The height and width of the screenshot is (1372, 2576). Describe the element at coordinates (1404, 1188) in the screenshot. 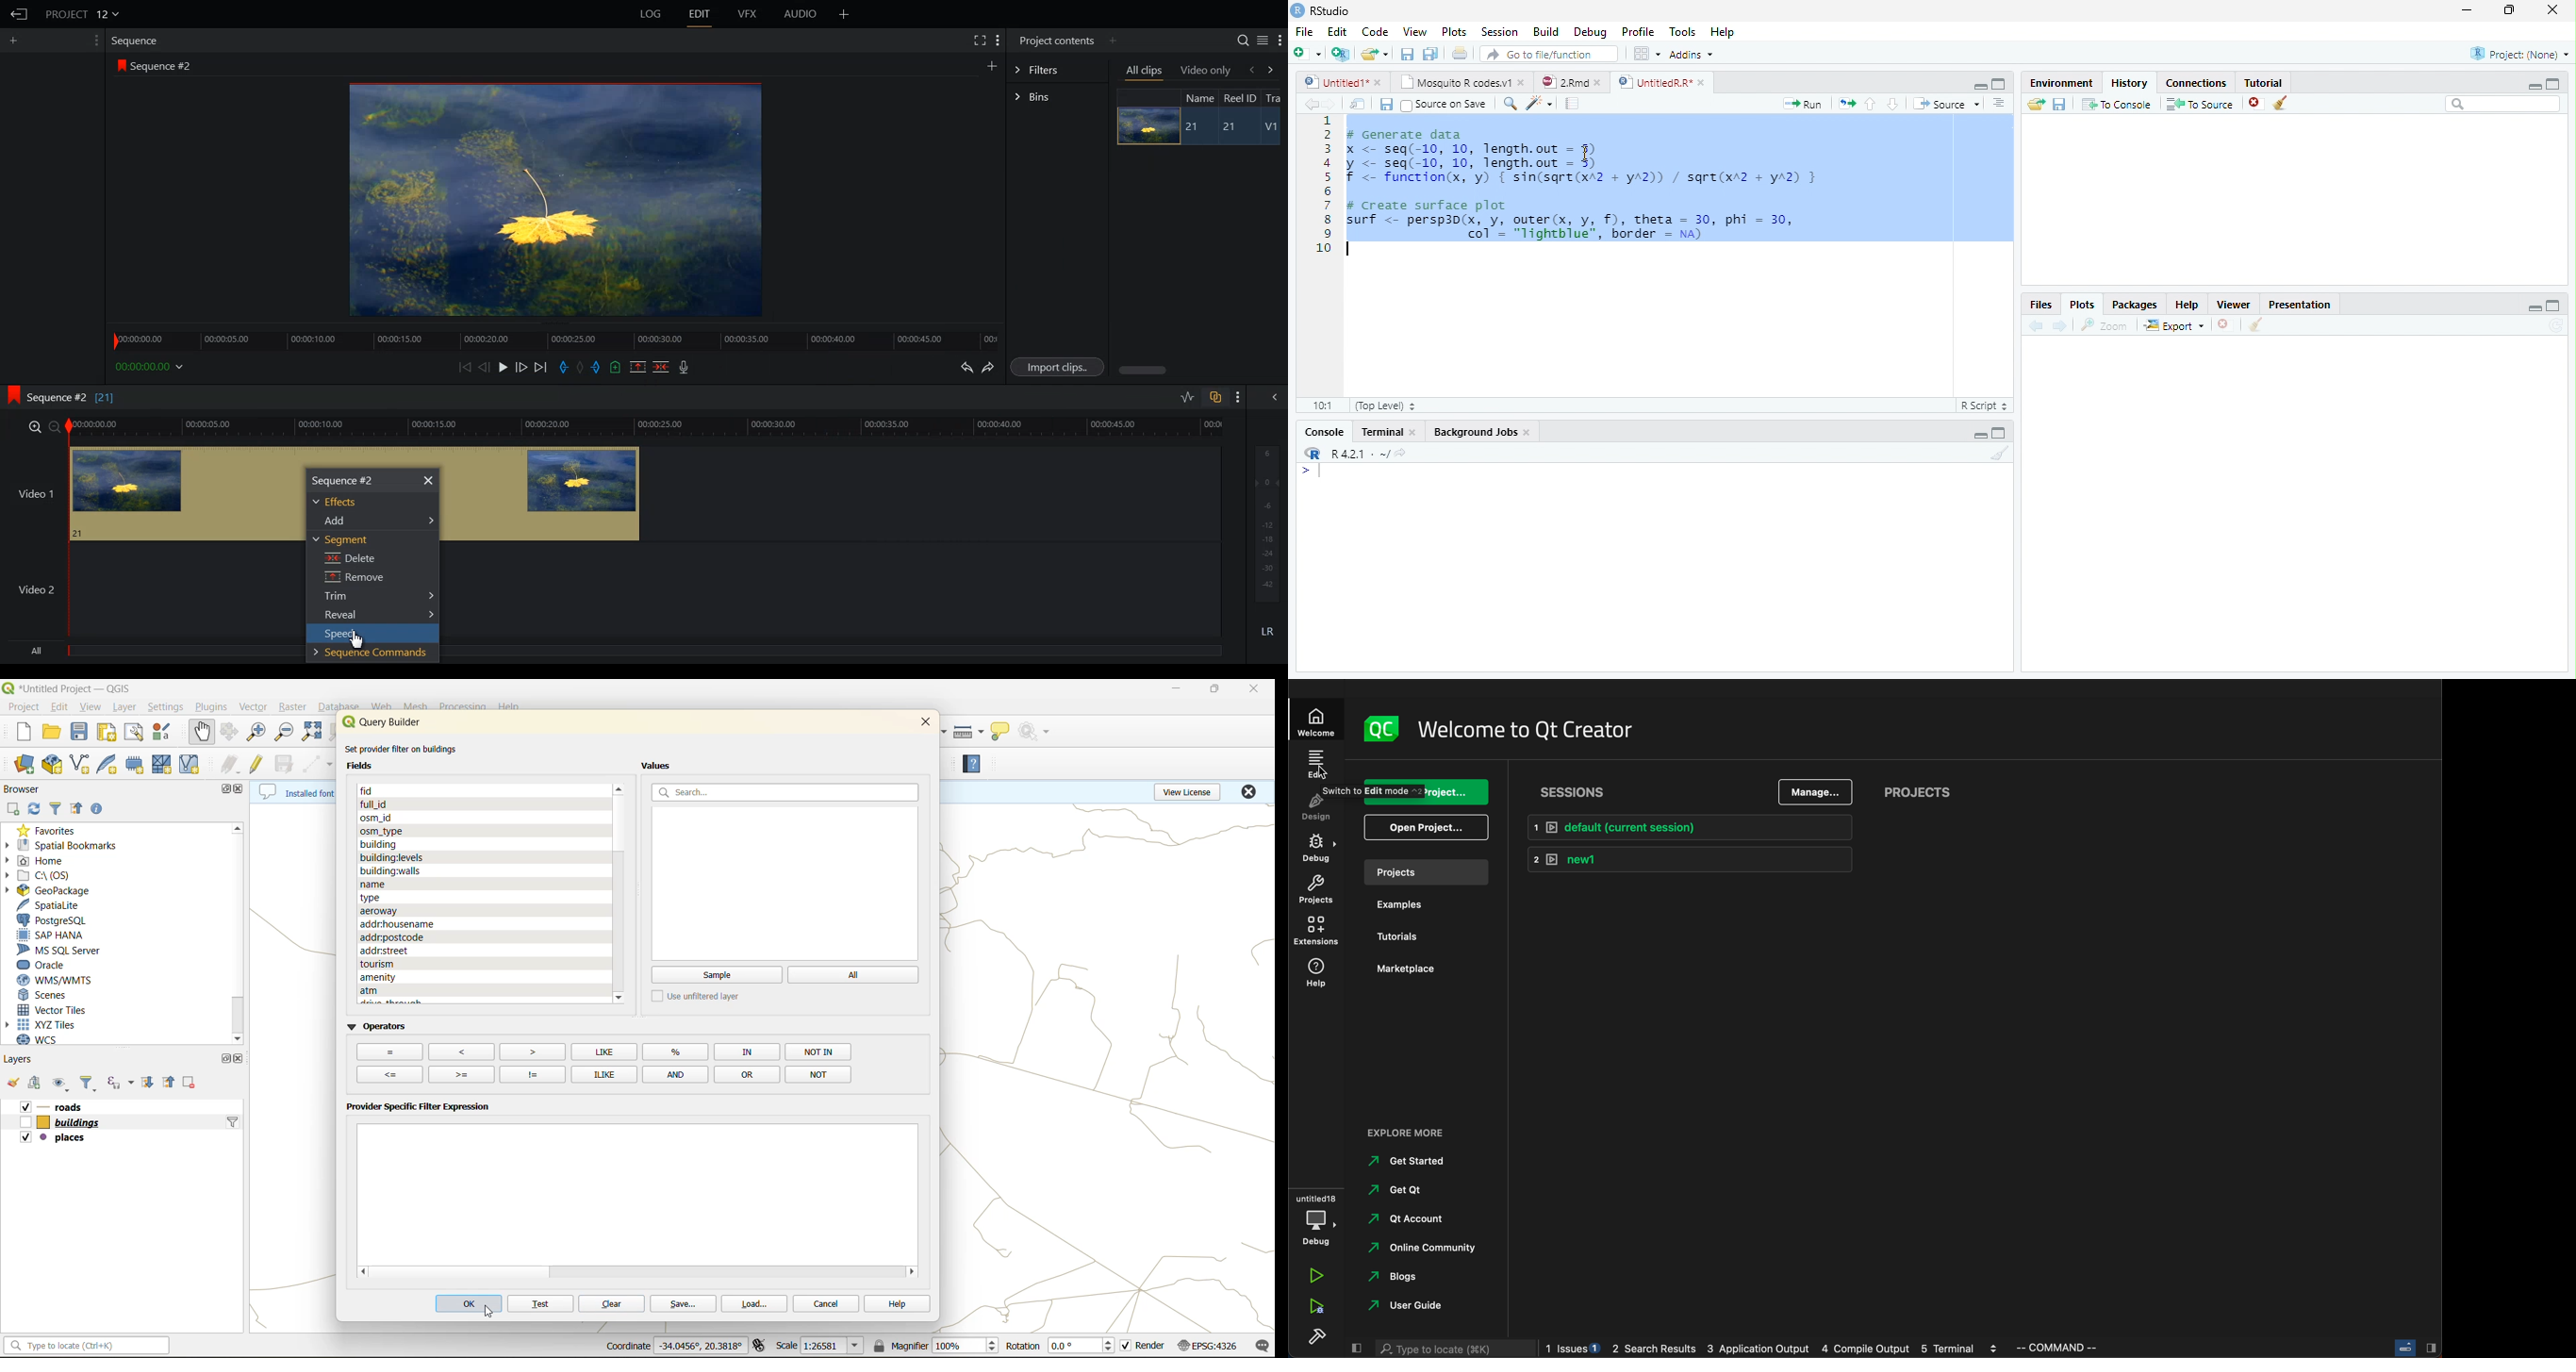

I see `get ` at that location.